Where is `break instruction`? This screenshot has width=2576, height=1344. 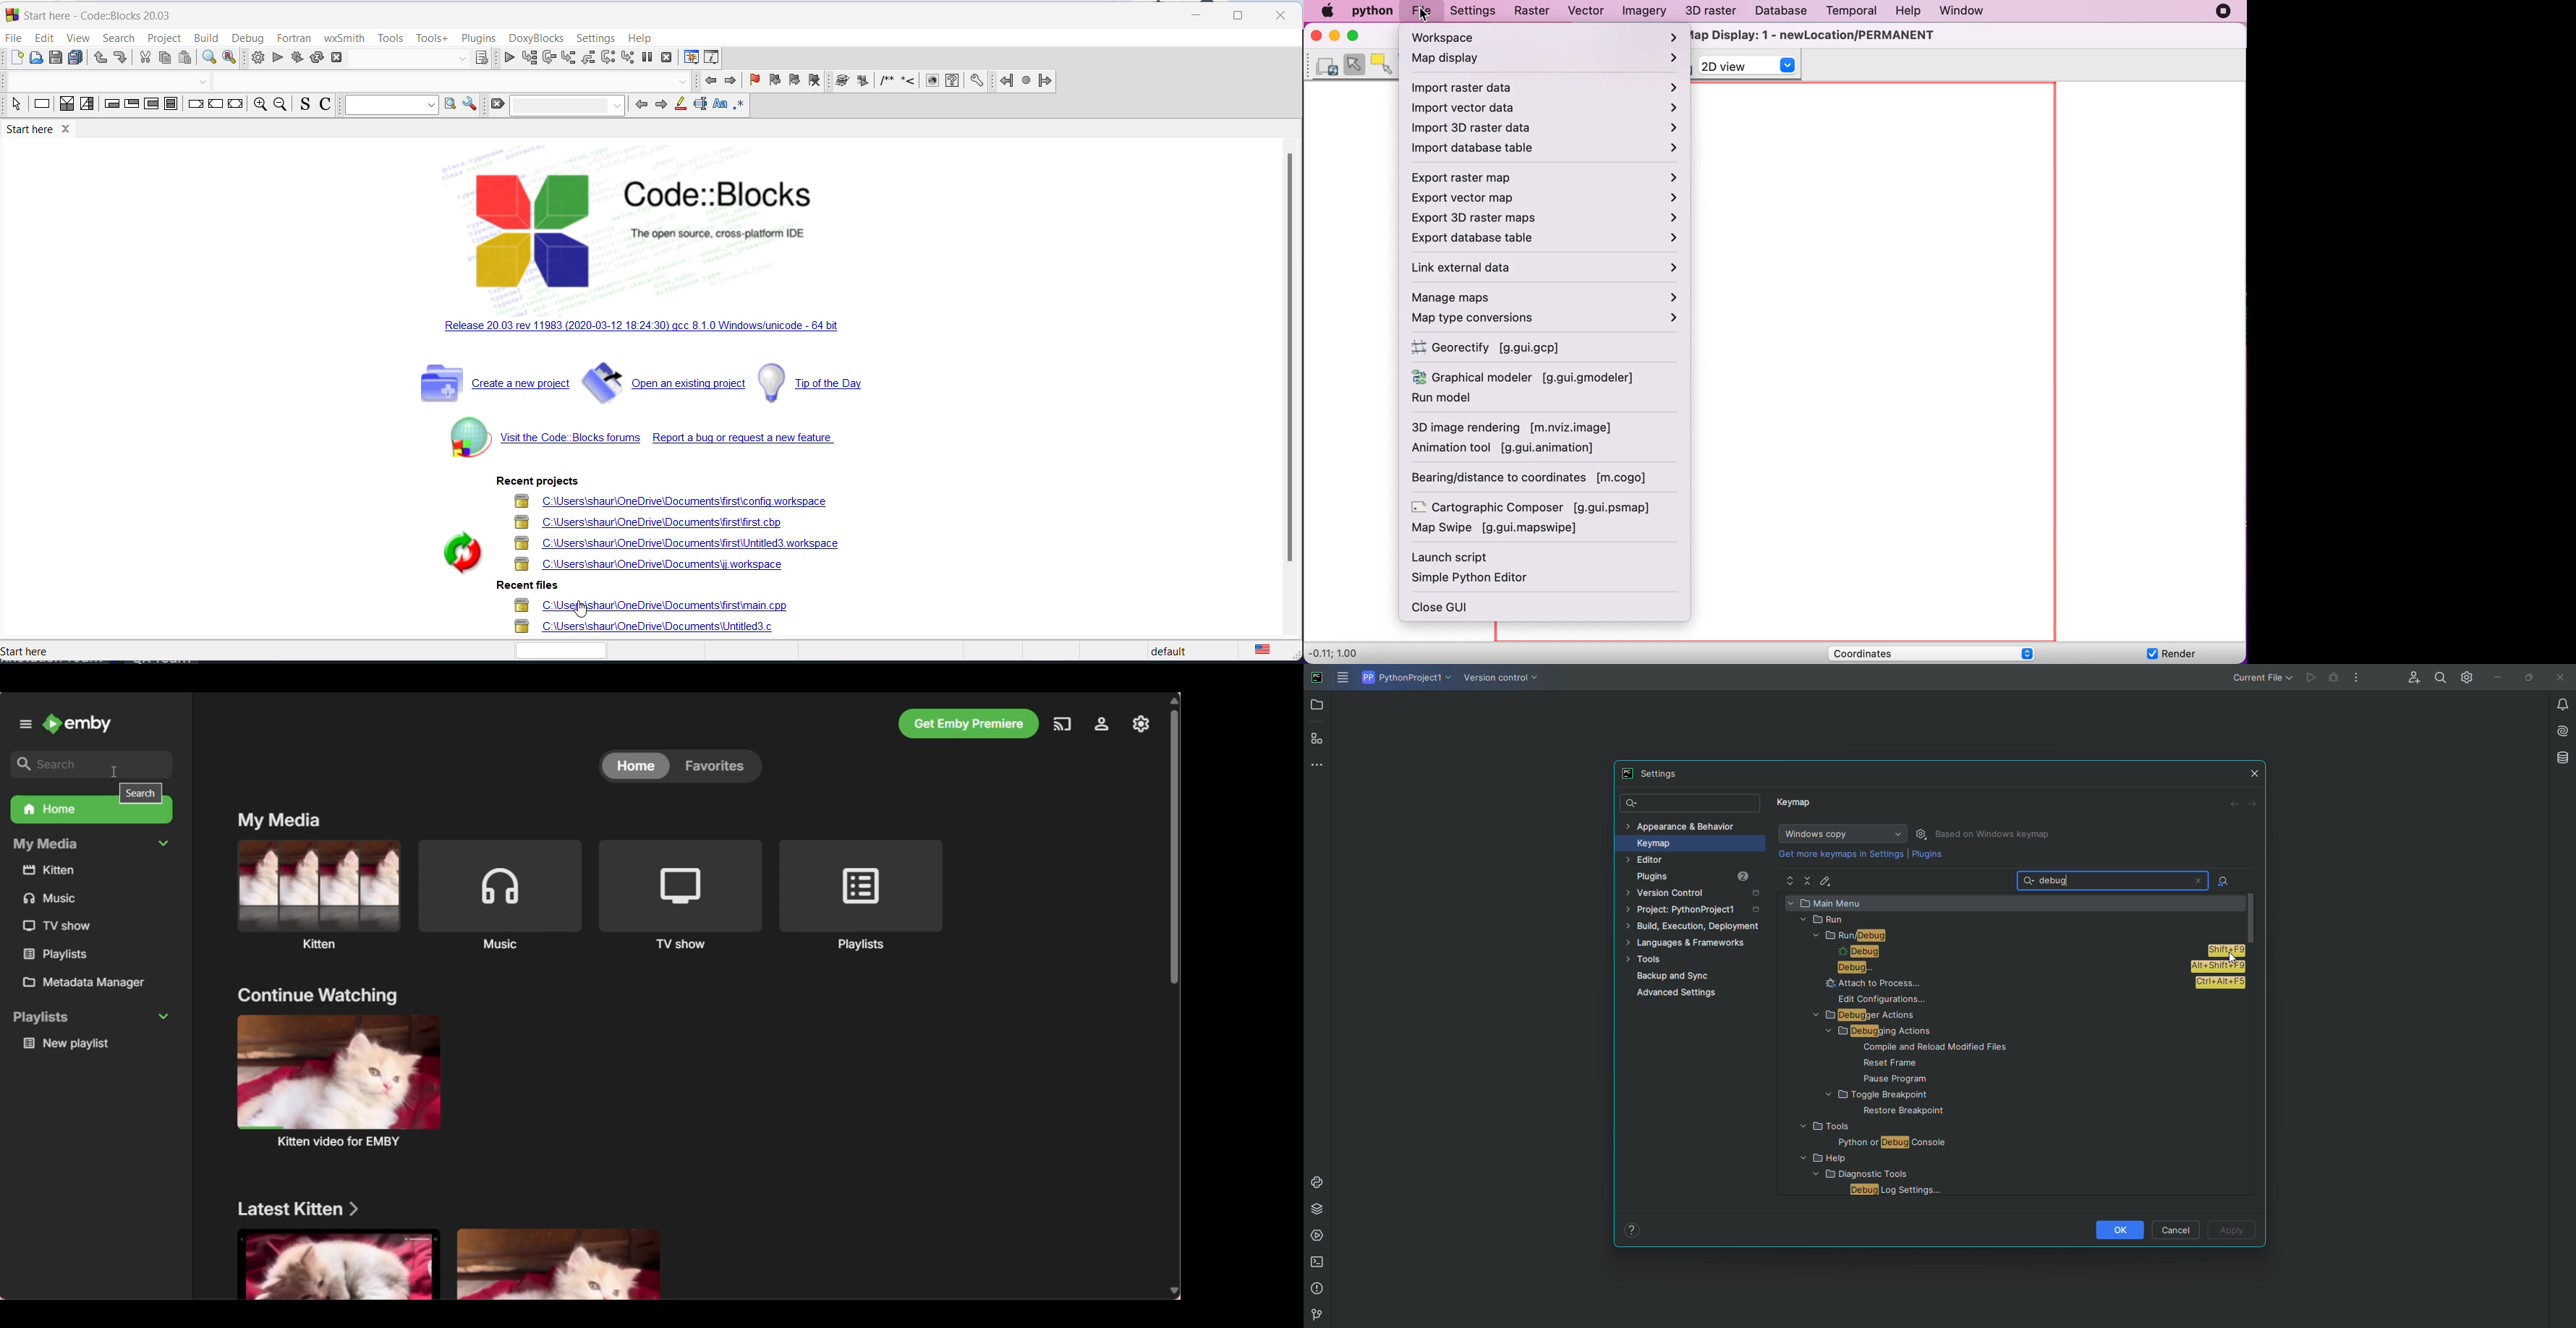
break instruction is located at coordinates (195, 106).